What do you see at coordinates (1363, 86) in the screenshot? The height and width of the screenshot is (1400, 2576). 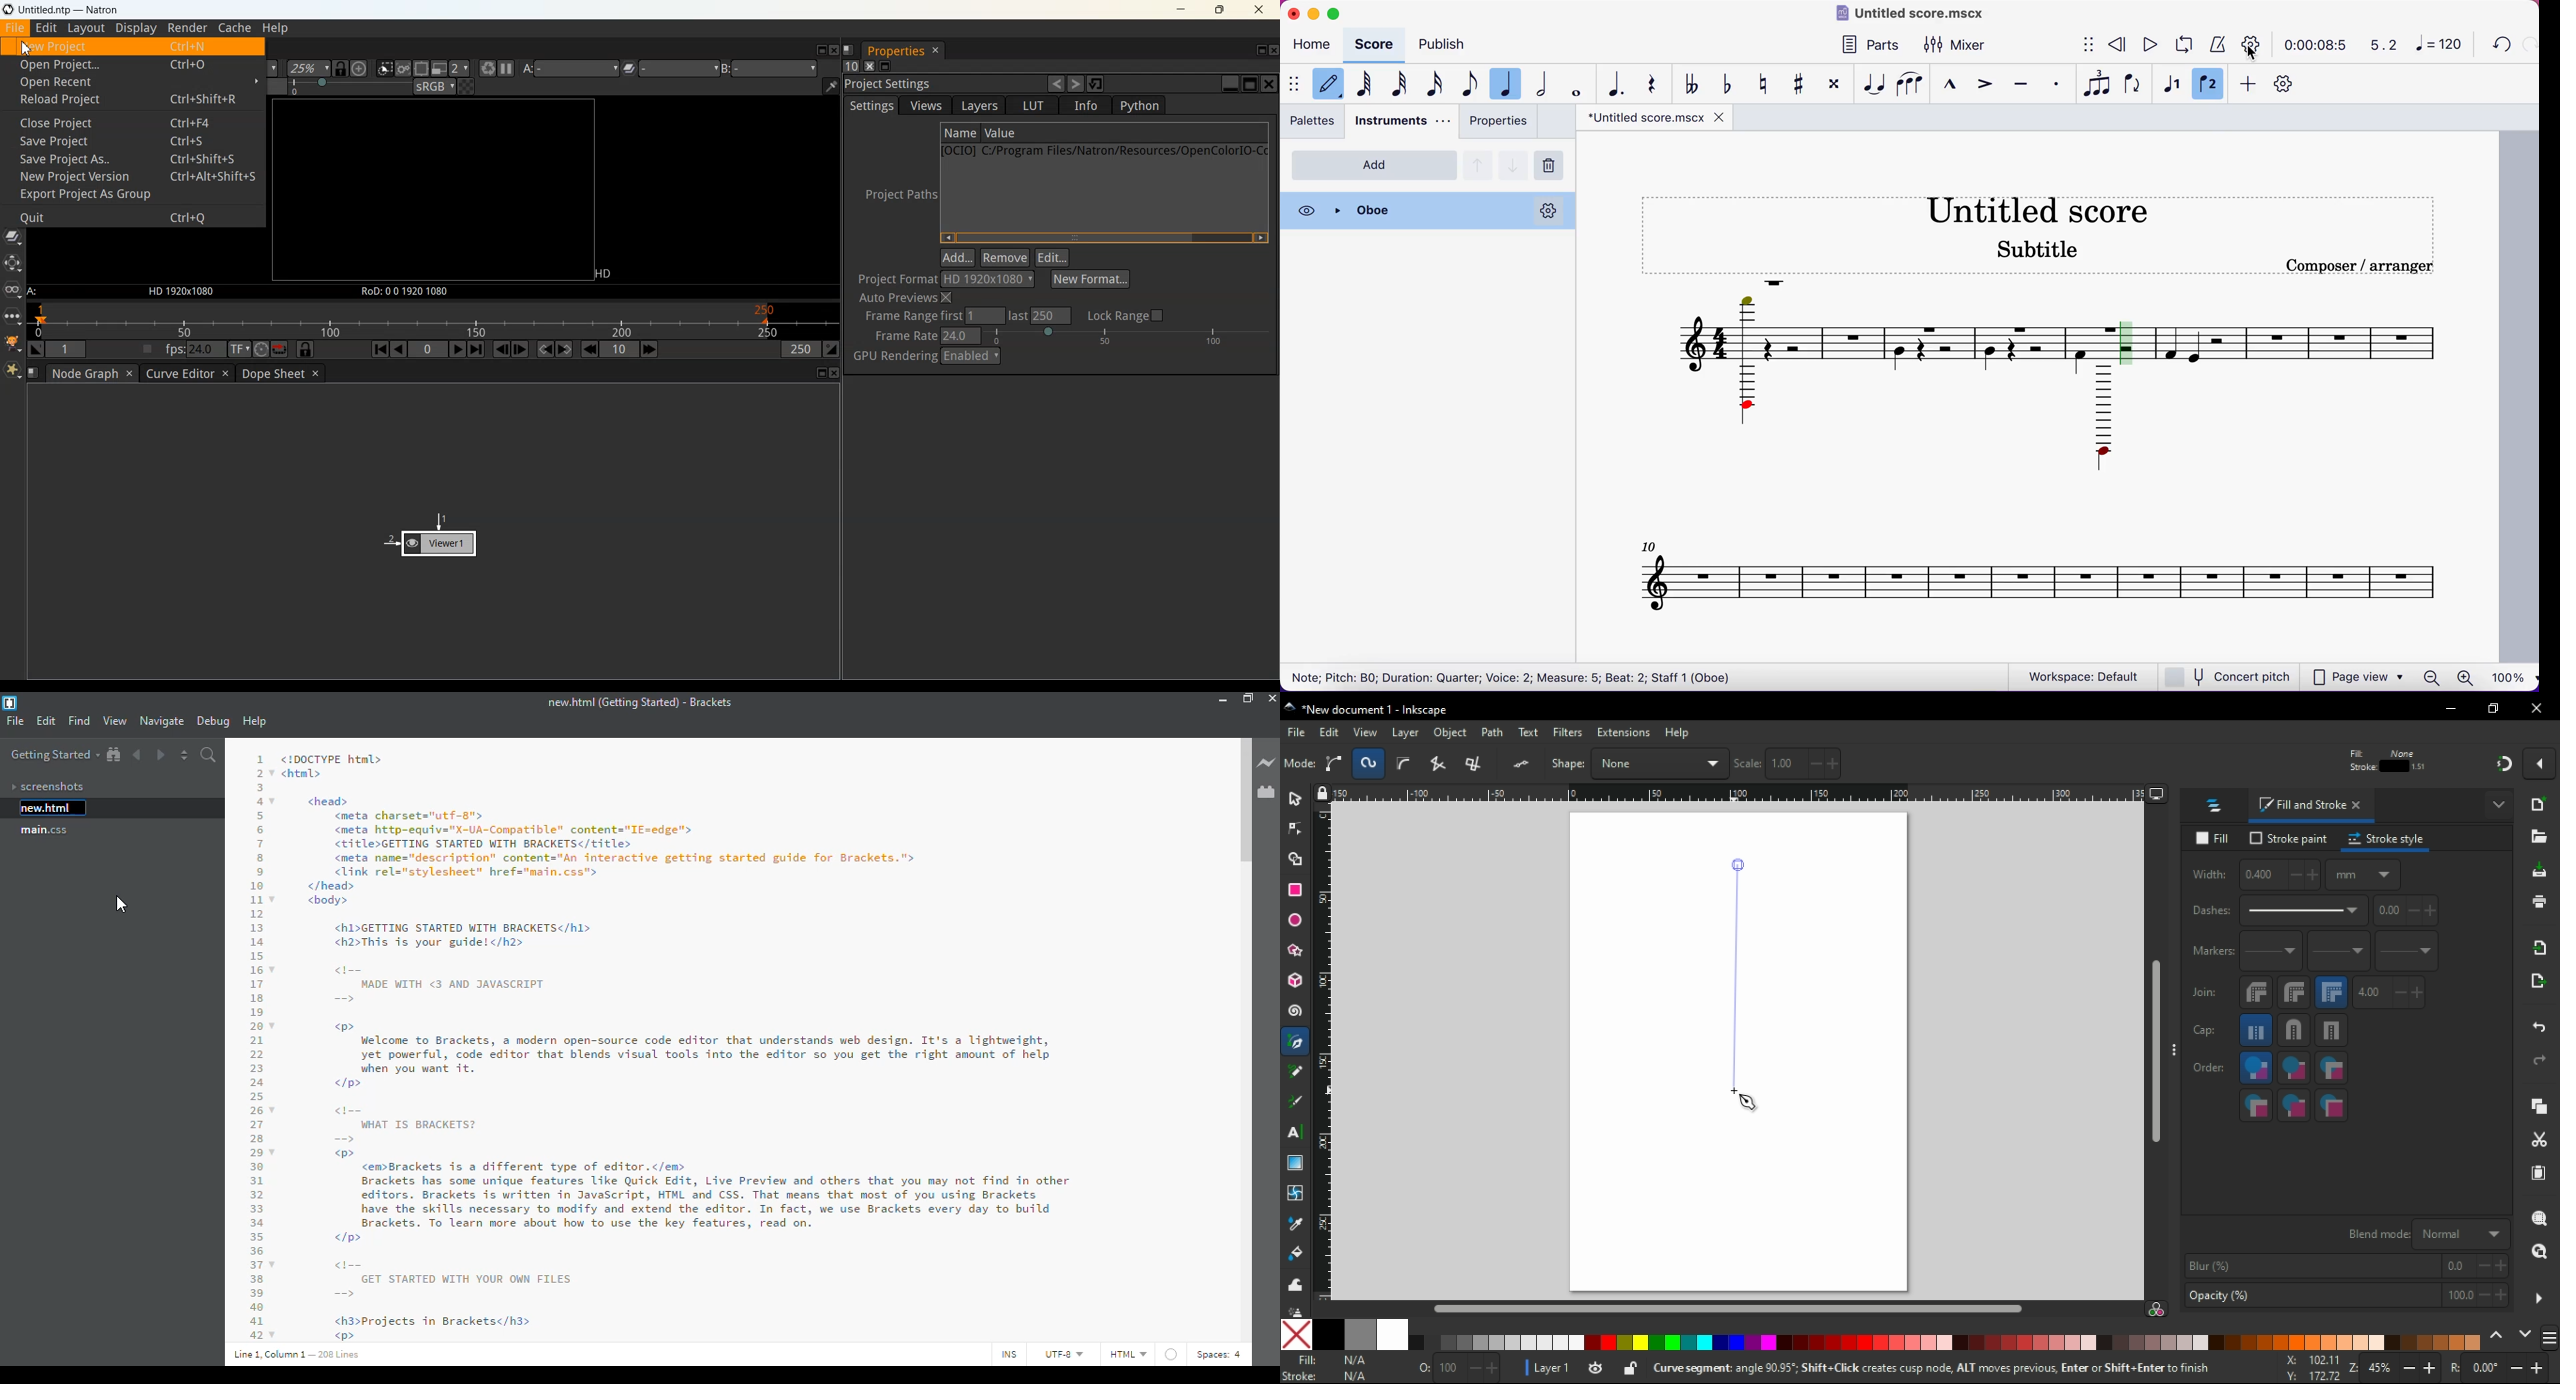 I see `64th note` at bounding box center [1363, 86].